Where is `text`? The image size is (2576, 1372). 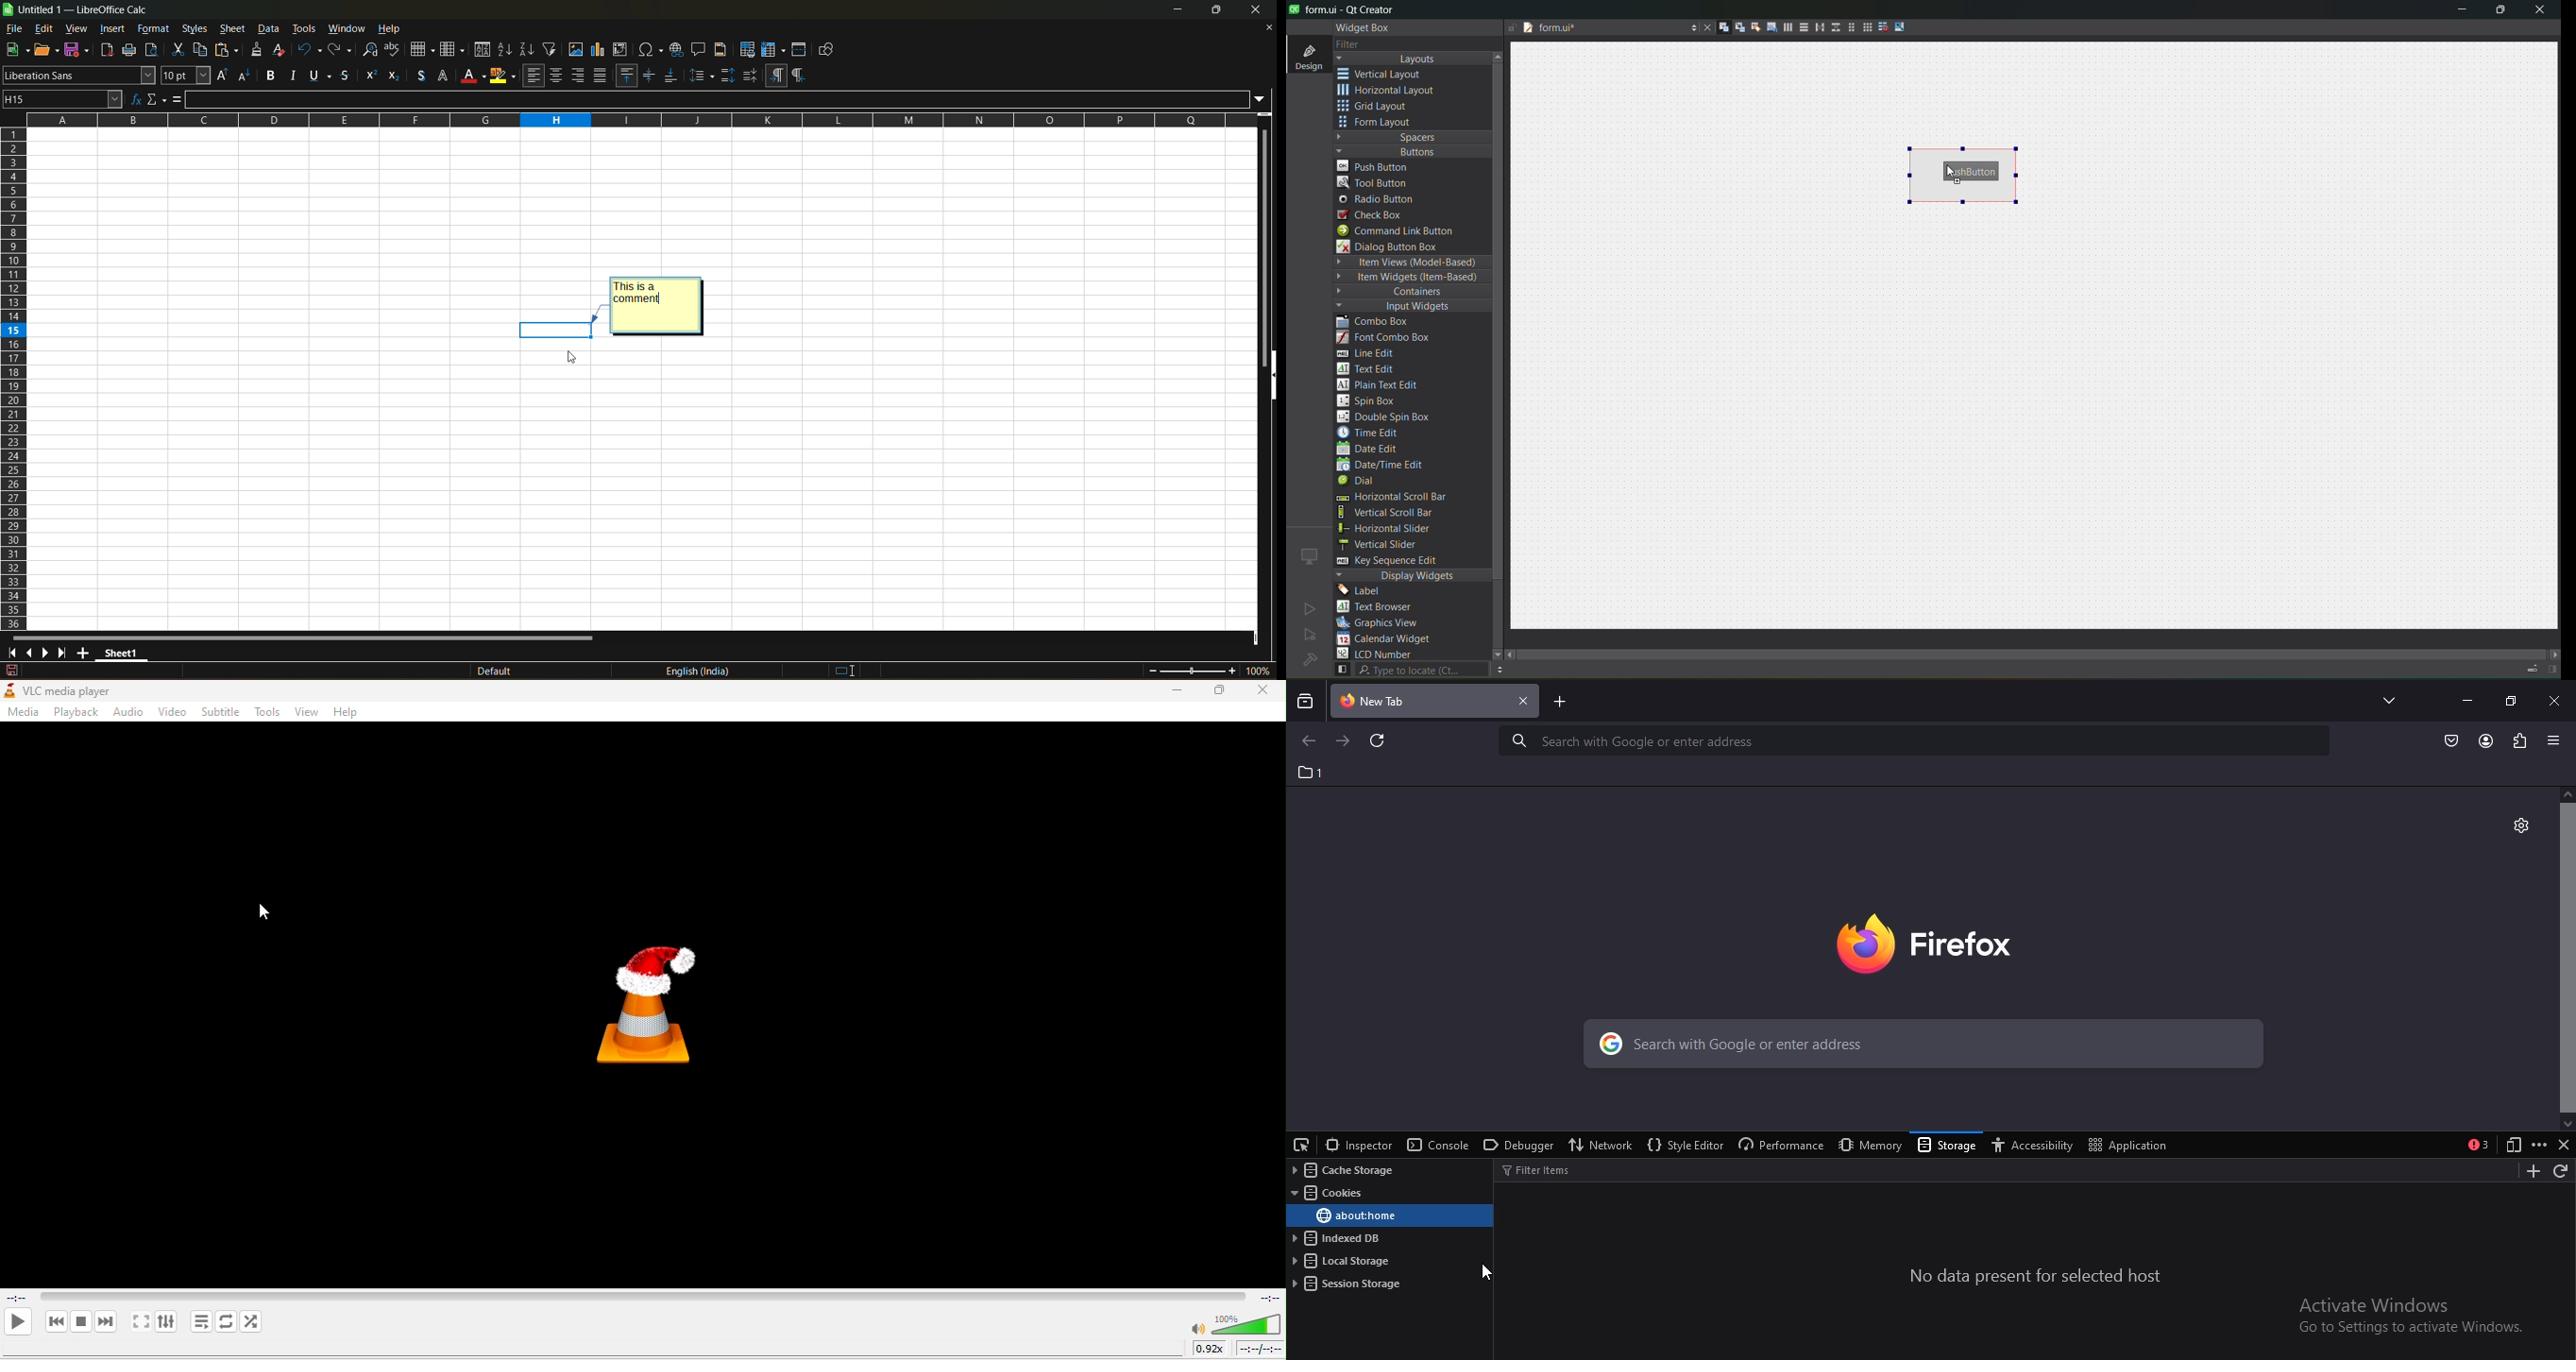 text is located at coordinates (1382, 608).